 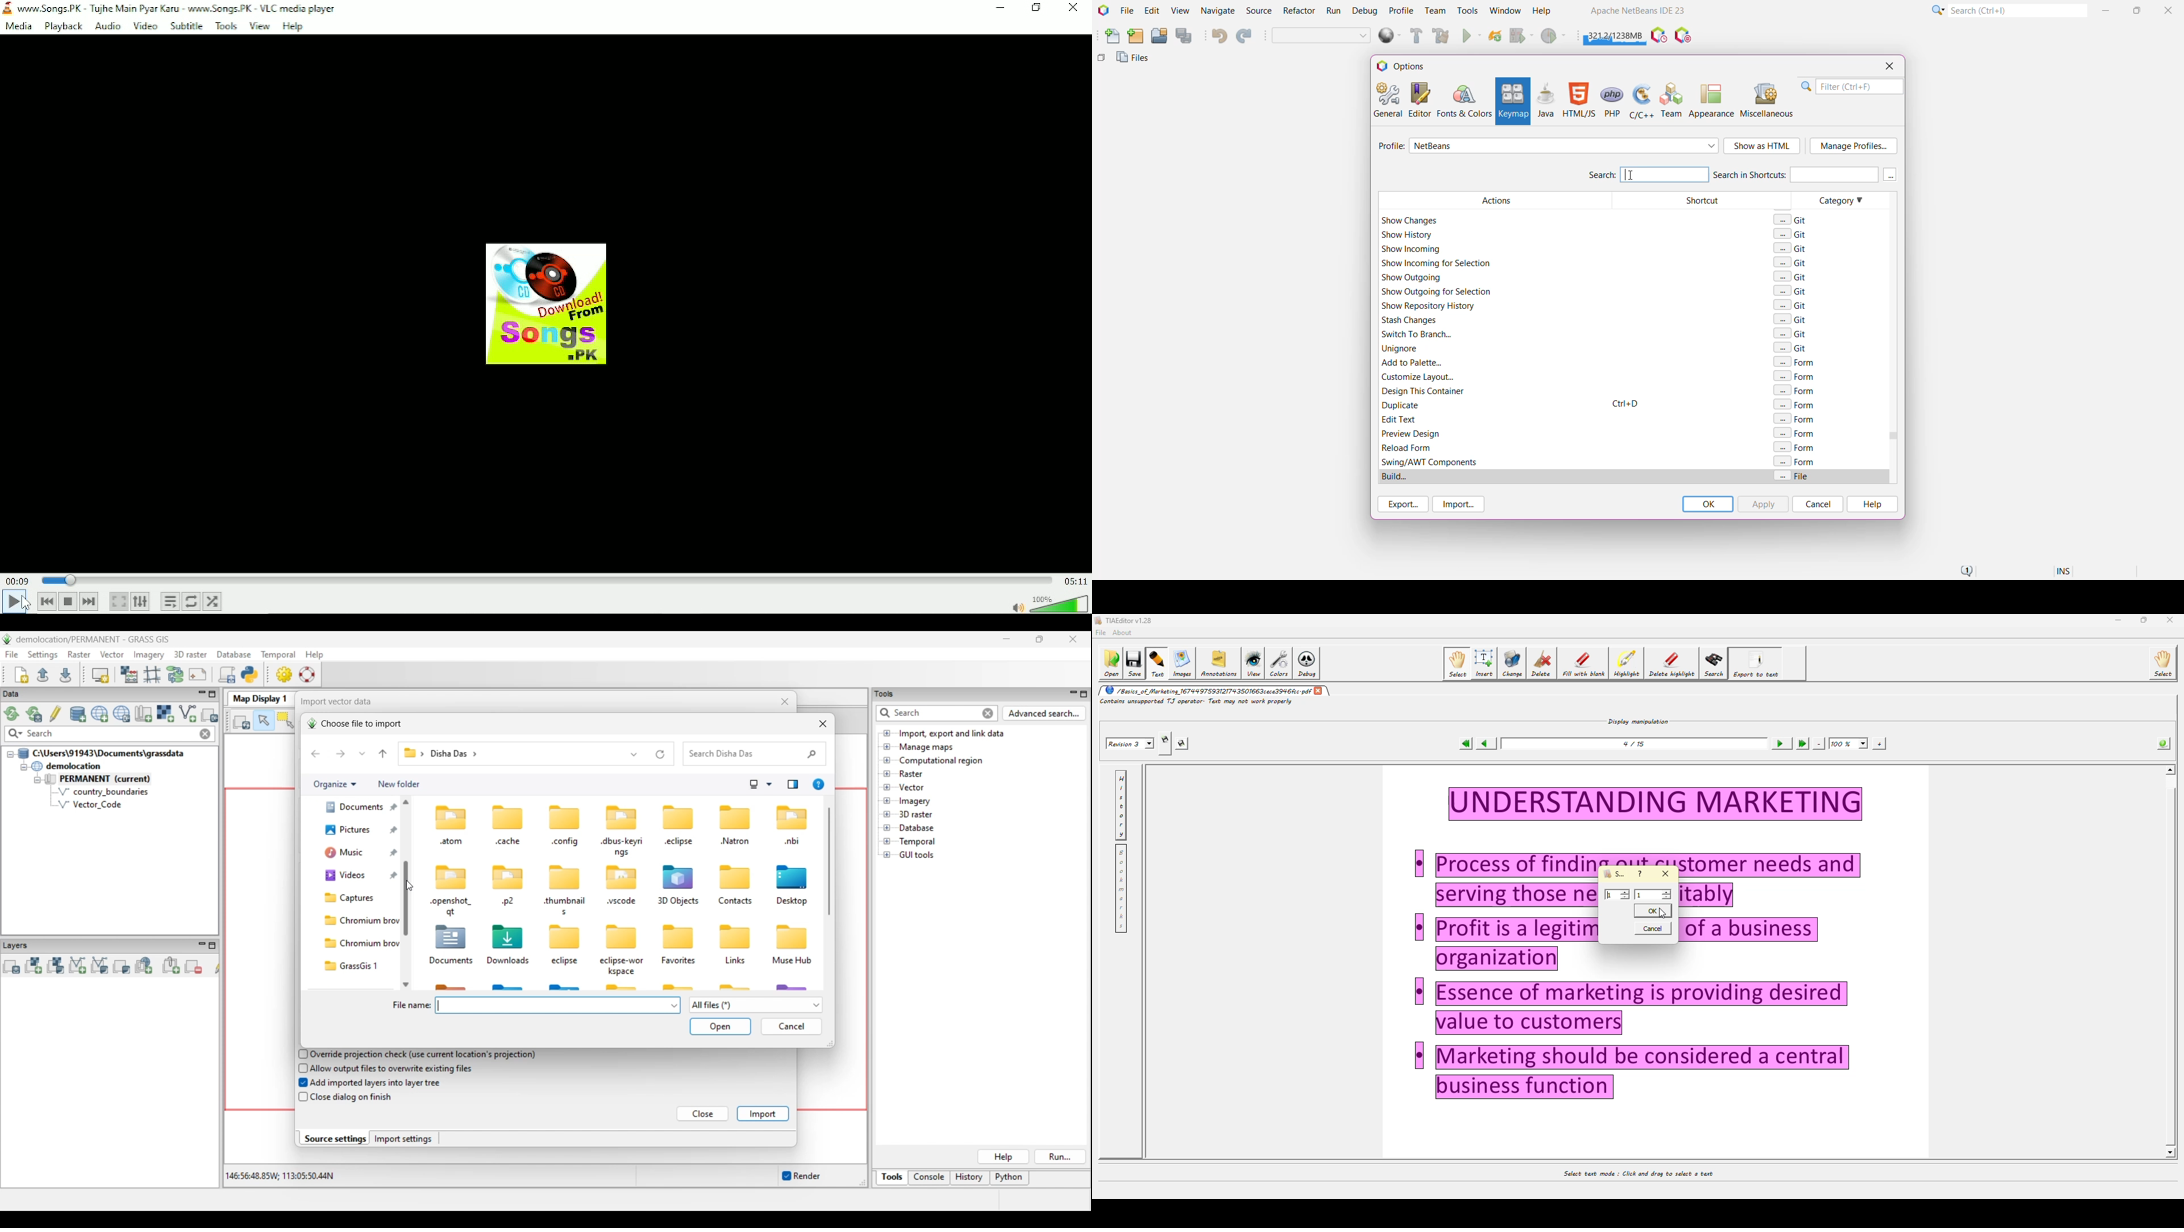 What do you see at coordinates (68, 603) in the screenshot?
I see `Stop playback` at bounding box center [68, 603].